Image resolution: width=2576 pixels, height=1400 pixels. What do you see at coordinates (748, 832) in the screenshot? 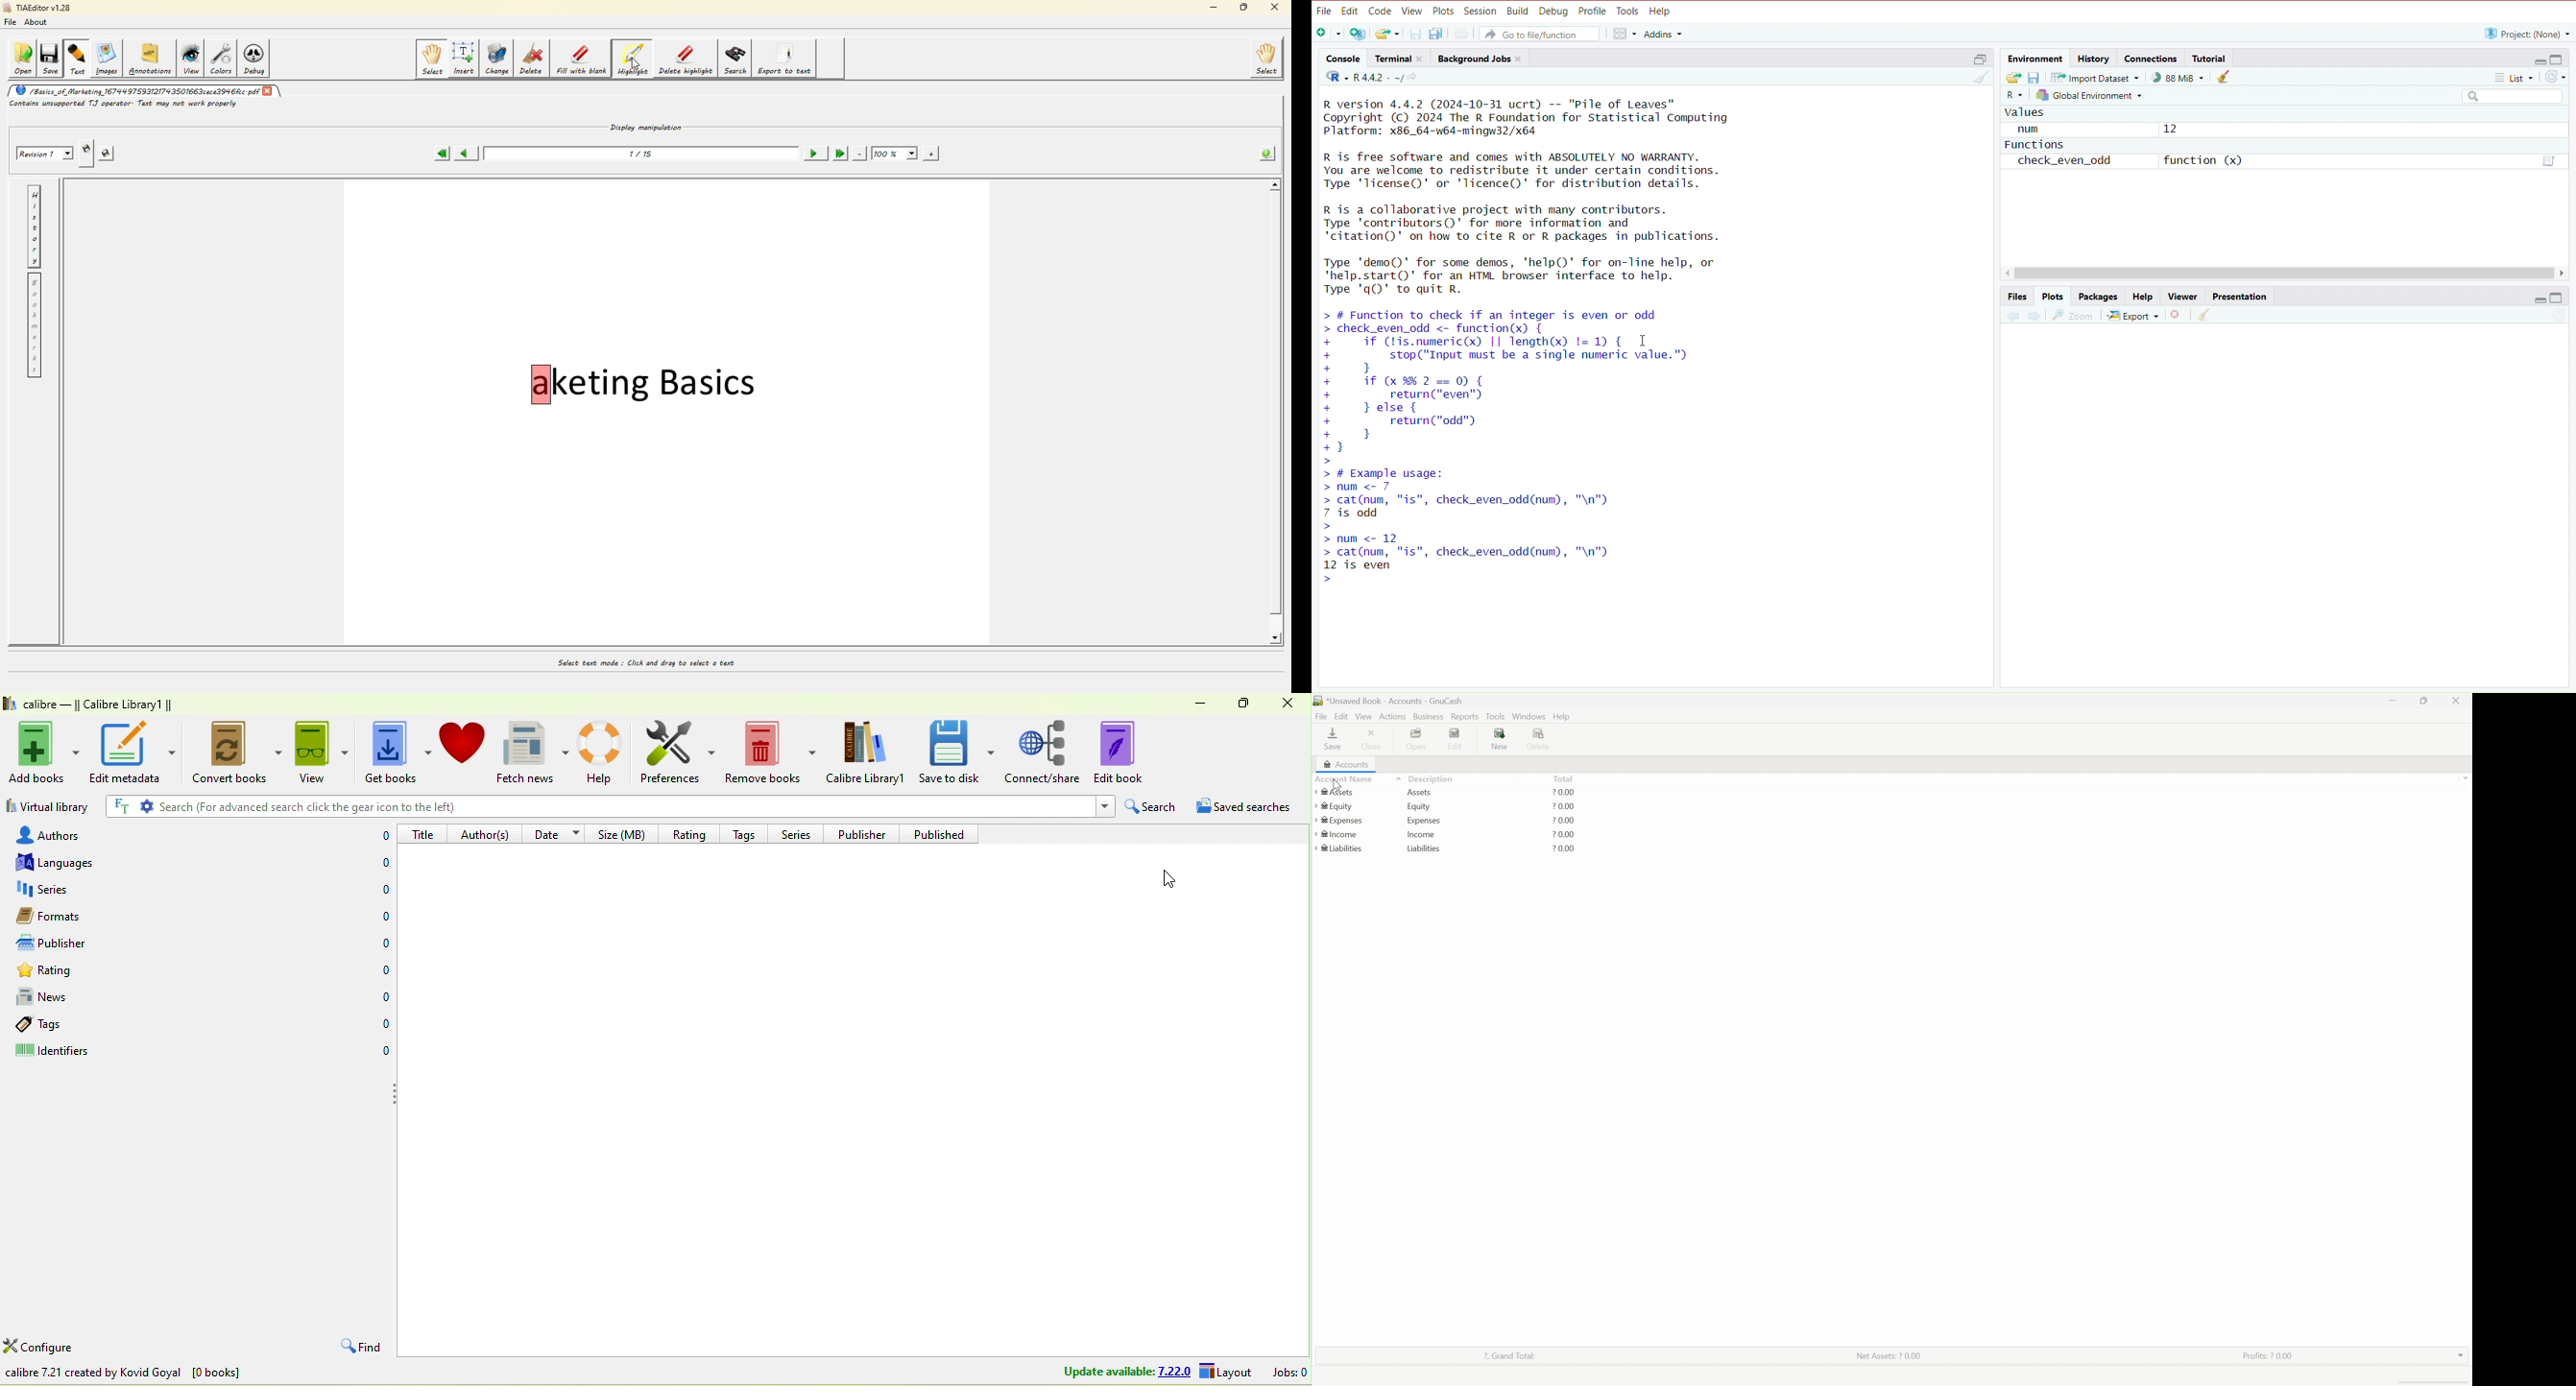
I see `tags` at bounding box center [748, 832].